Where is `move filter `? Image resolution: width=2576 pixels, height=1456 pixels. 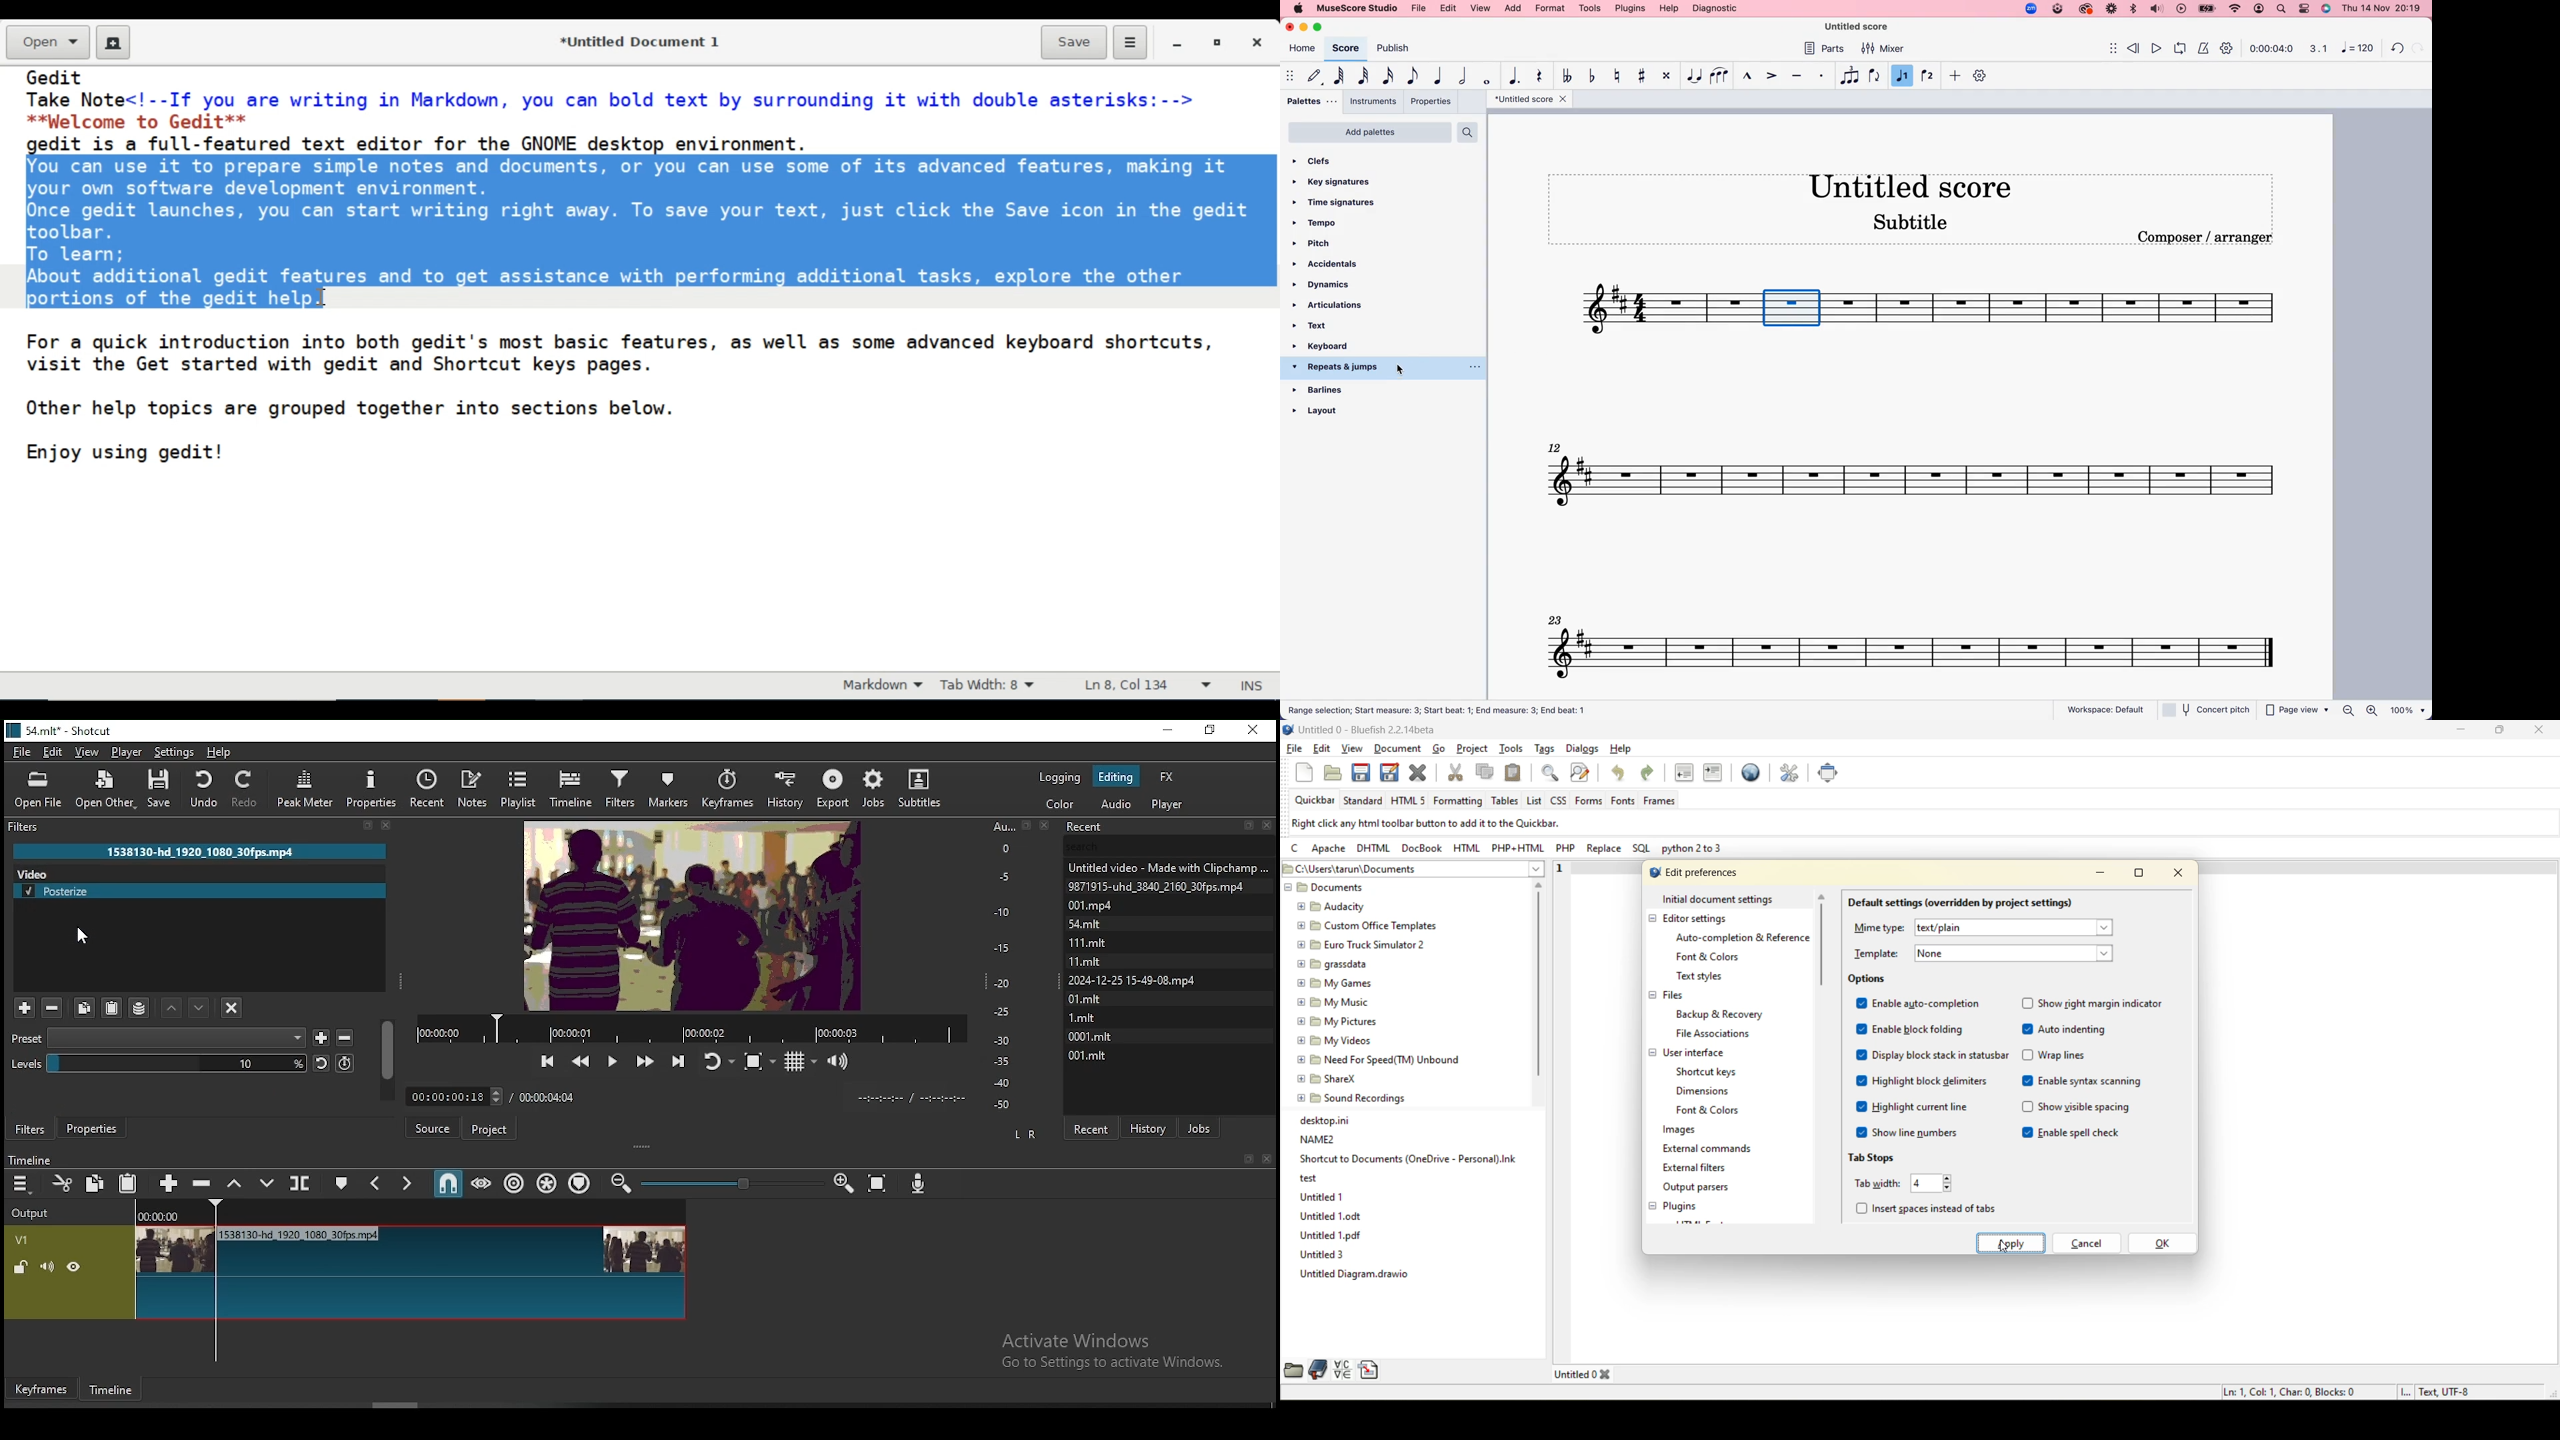 move filter  is located at coordinates (171, 1007).